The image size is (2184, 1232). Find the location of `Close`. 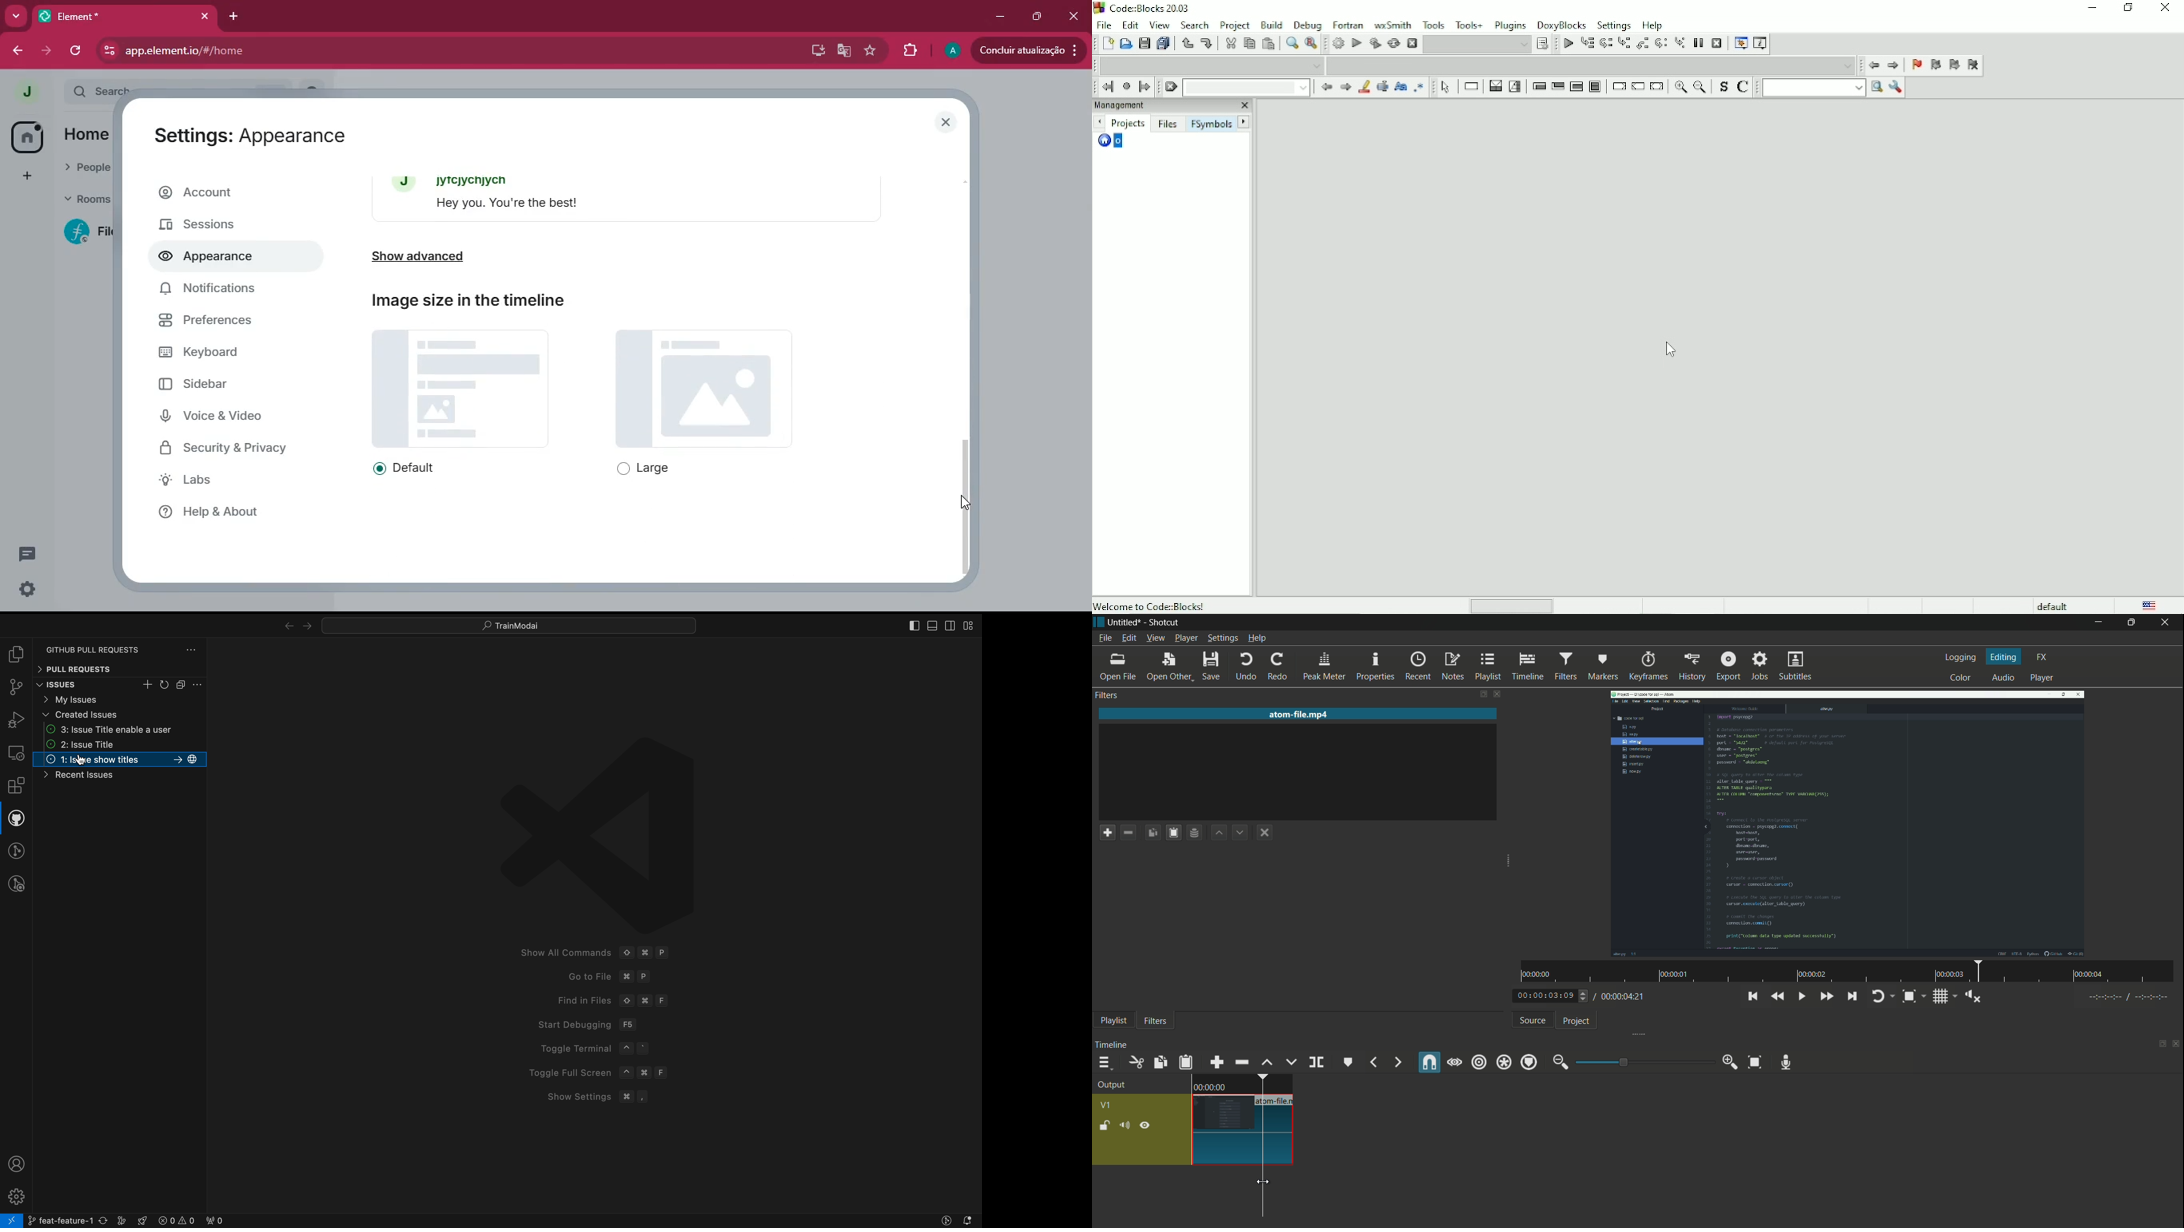

Close is located at coordinates (2167, 8).